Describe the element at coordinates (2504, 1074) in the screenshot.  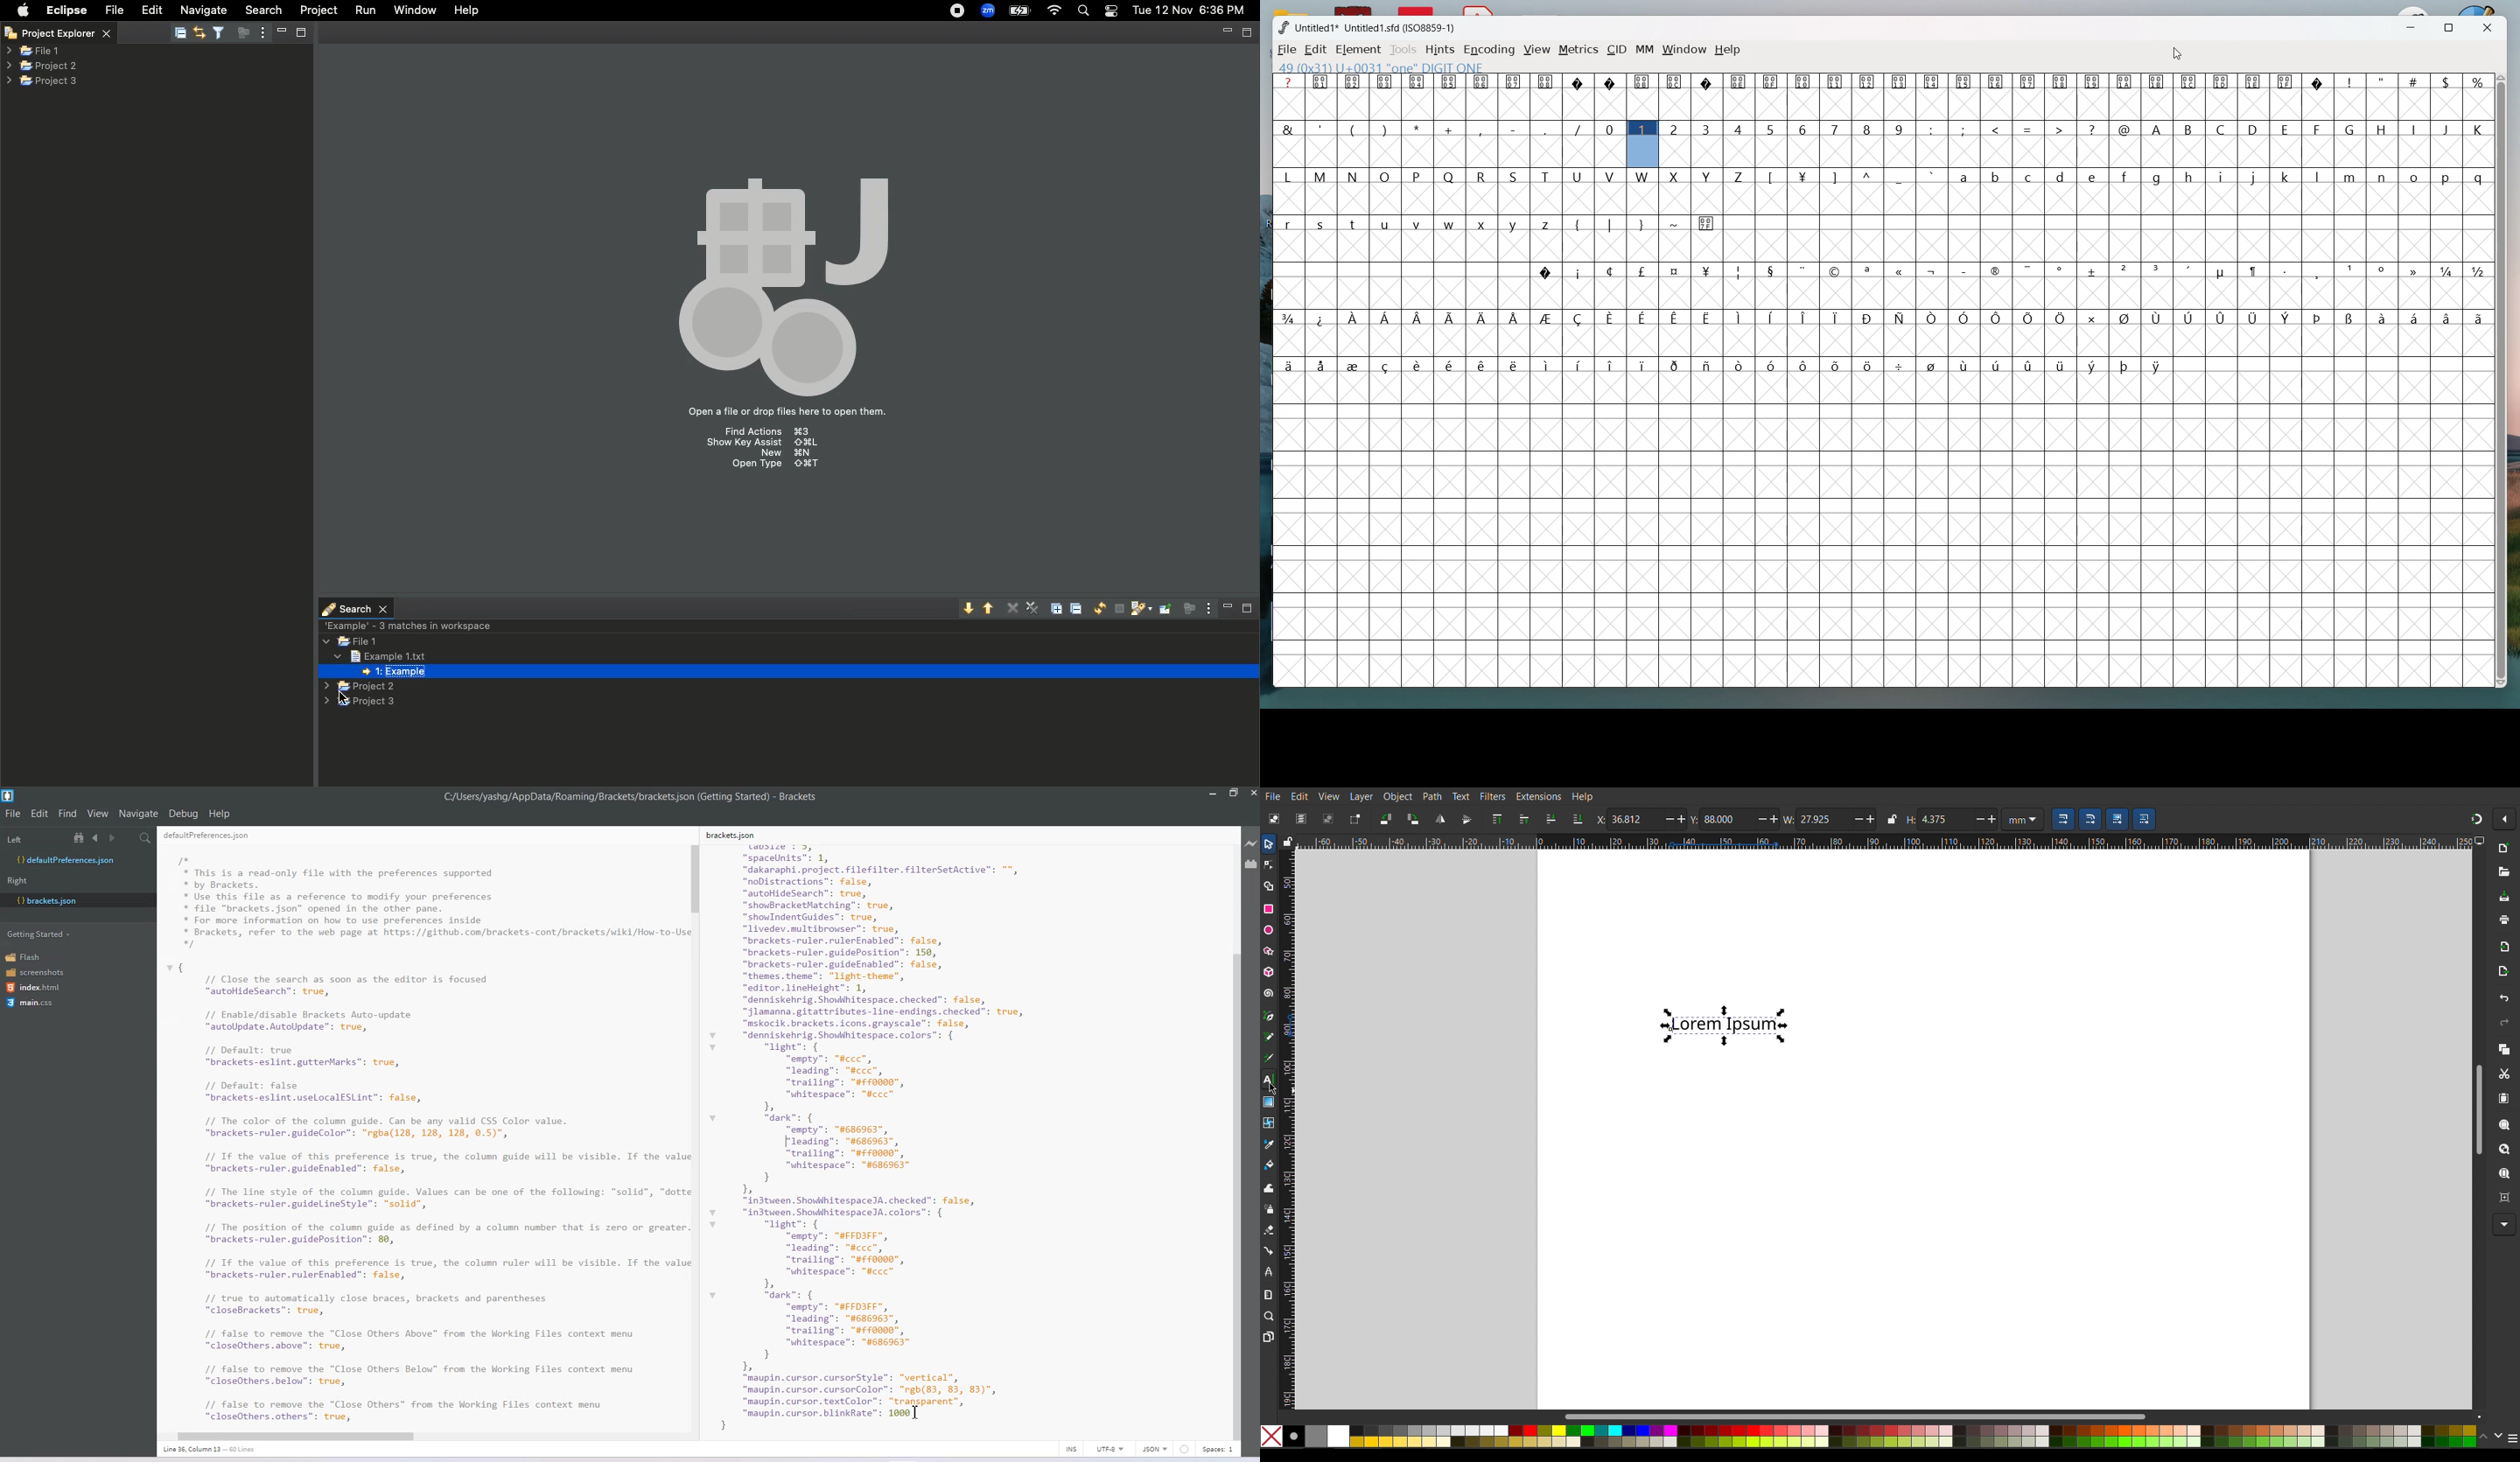
I see `Cut` at that location.